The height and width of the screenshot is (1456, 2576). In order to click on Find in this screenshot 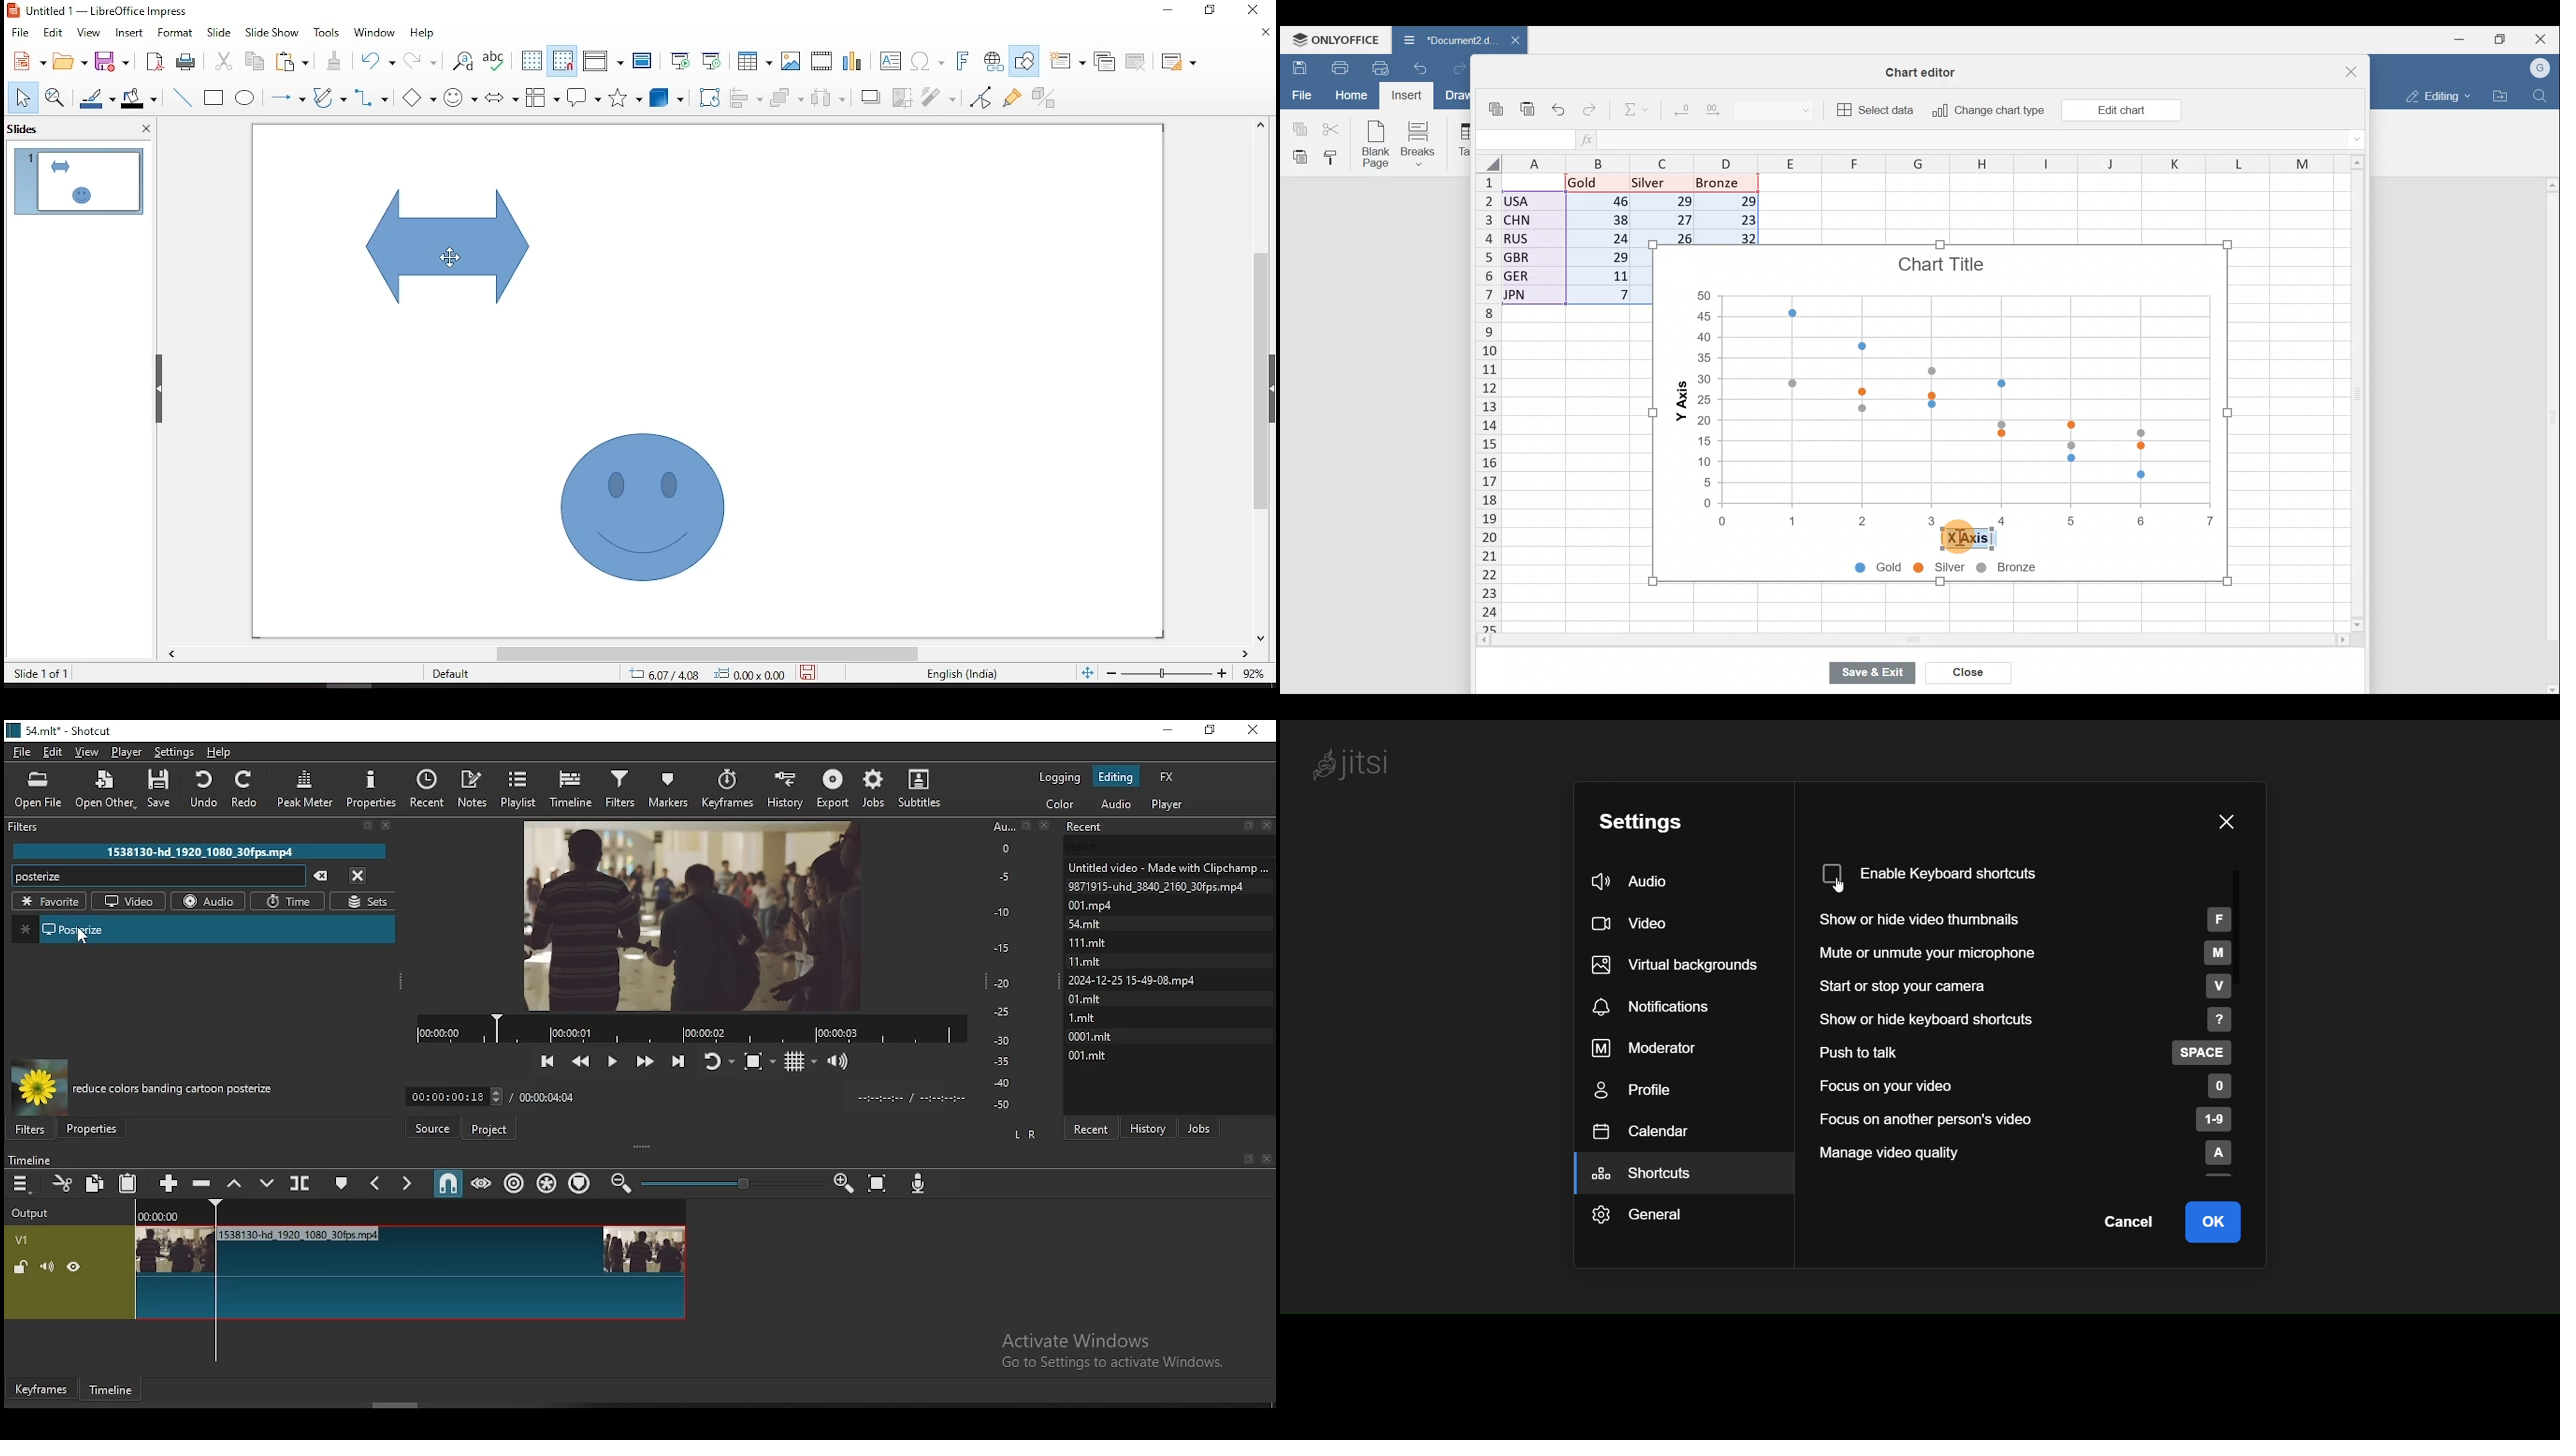, I will do `click(2541, 96)`.